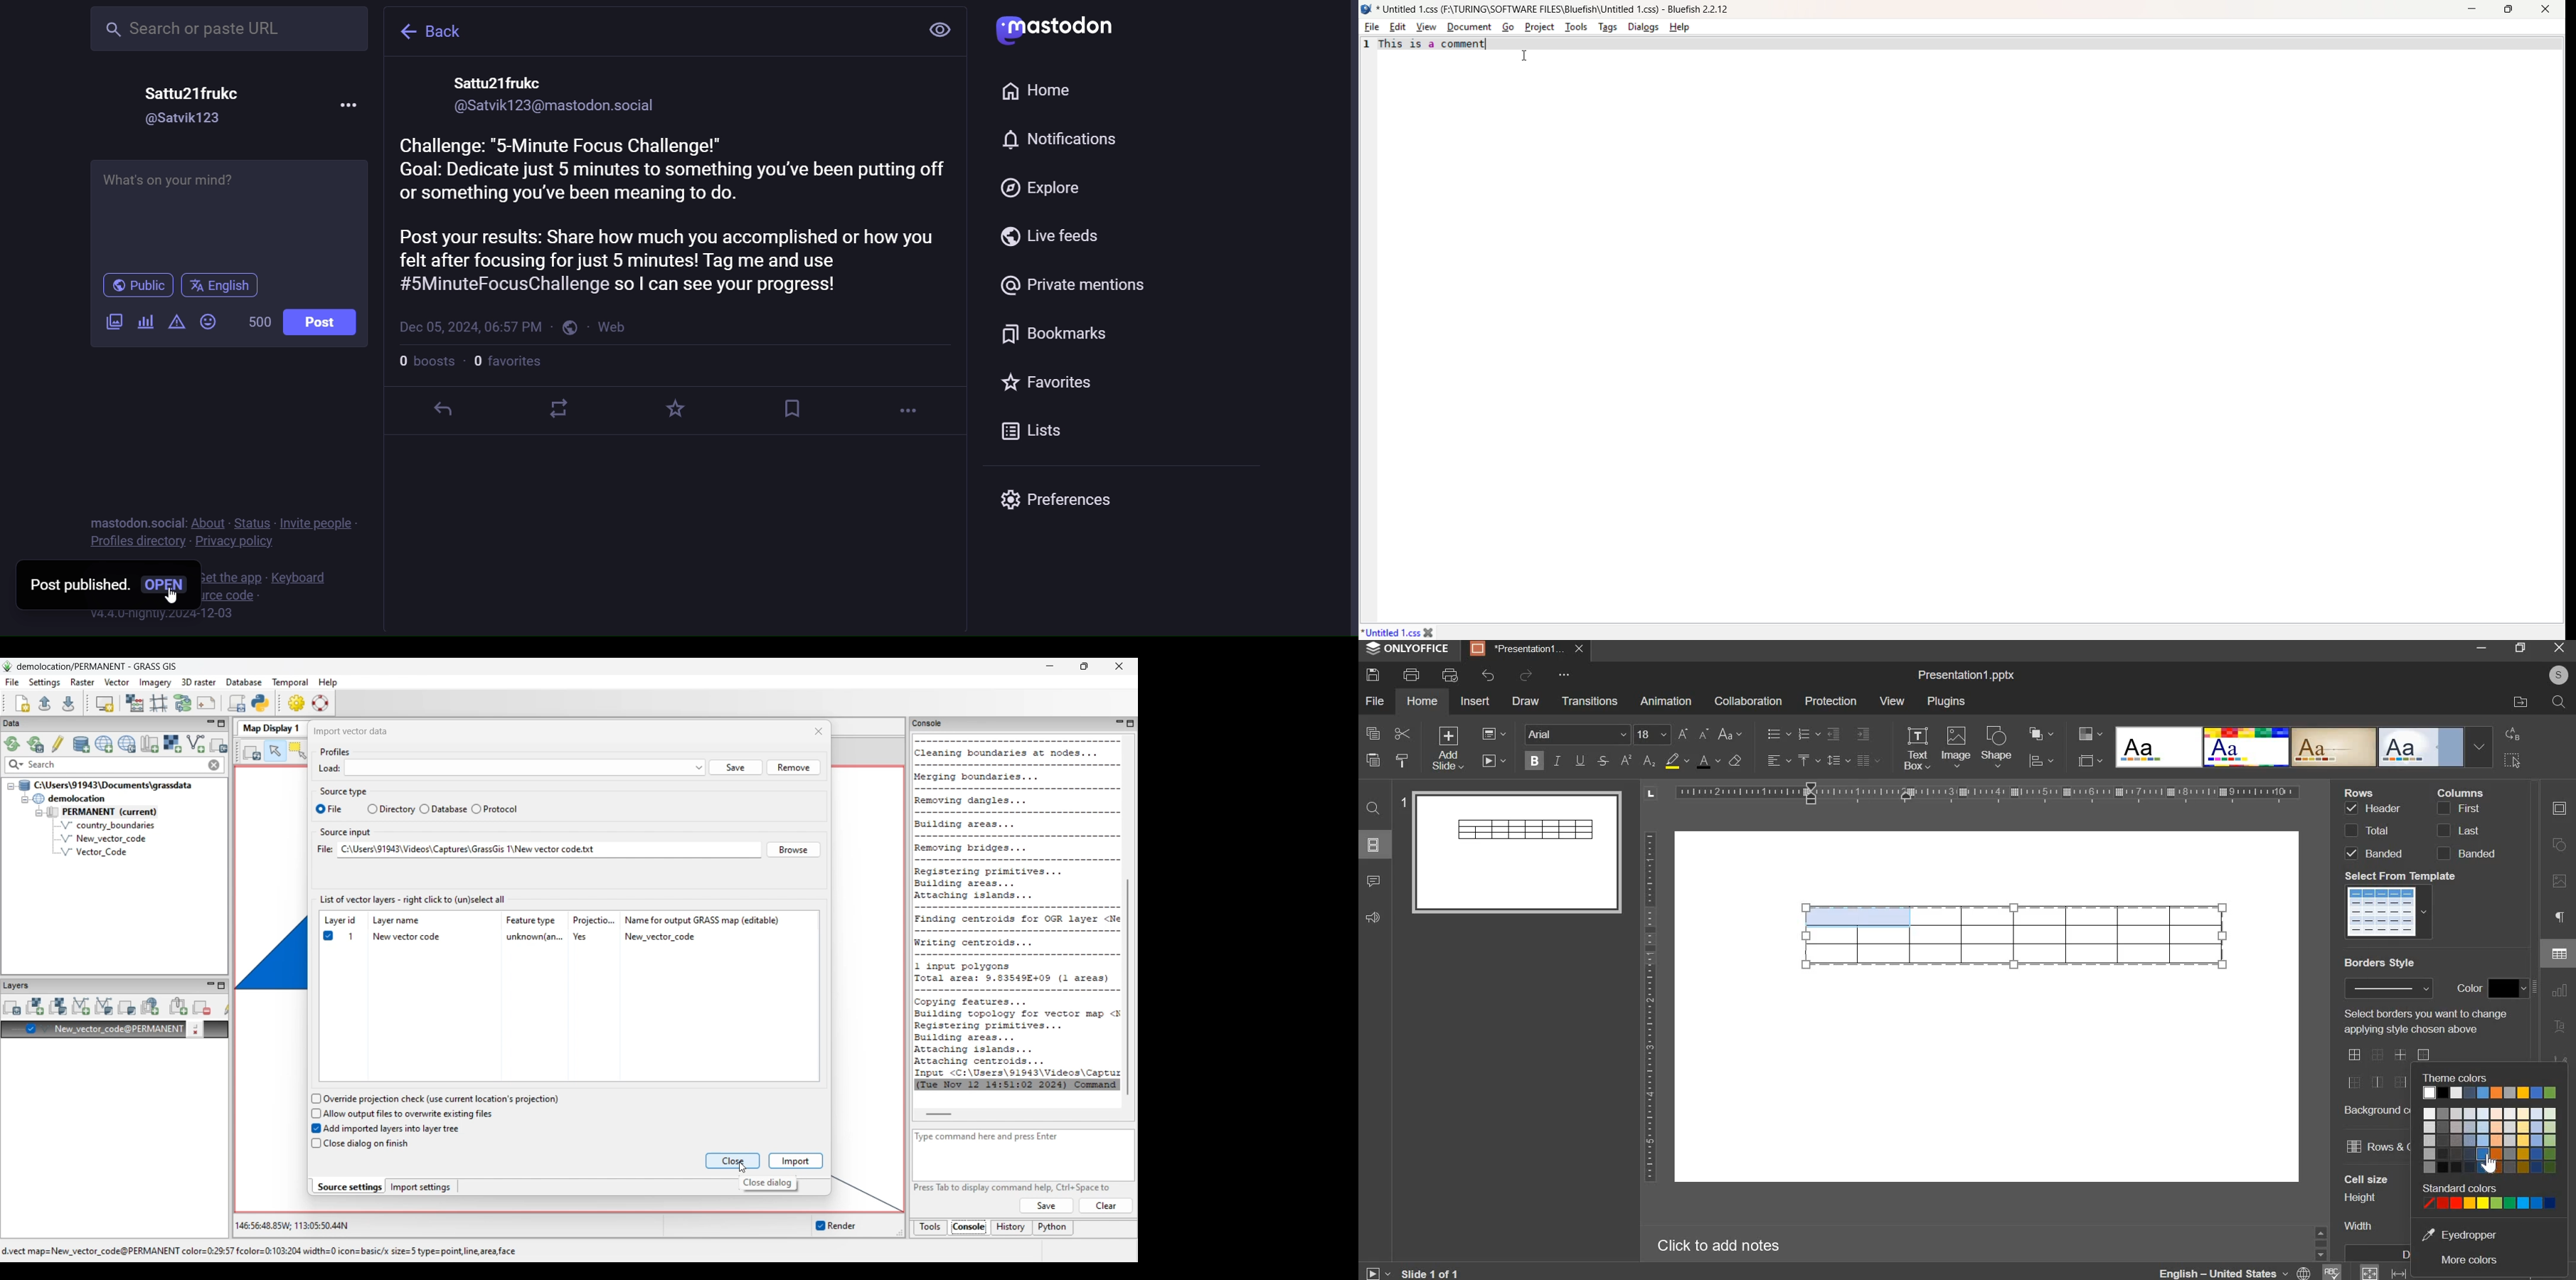  Describe the element at coordinates (2041, 733) in the screenshot. I see `arrange object` at that location.